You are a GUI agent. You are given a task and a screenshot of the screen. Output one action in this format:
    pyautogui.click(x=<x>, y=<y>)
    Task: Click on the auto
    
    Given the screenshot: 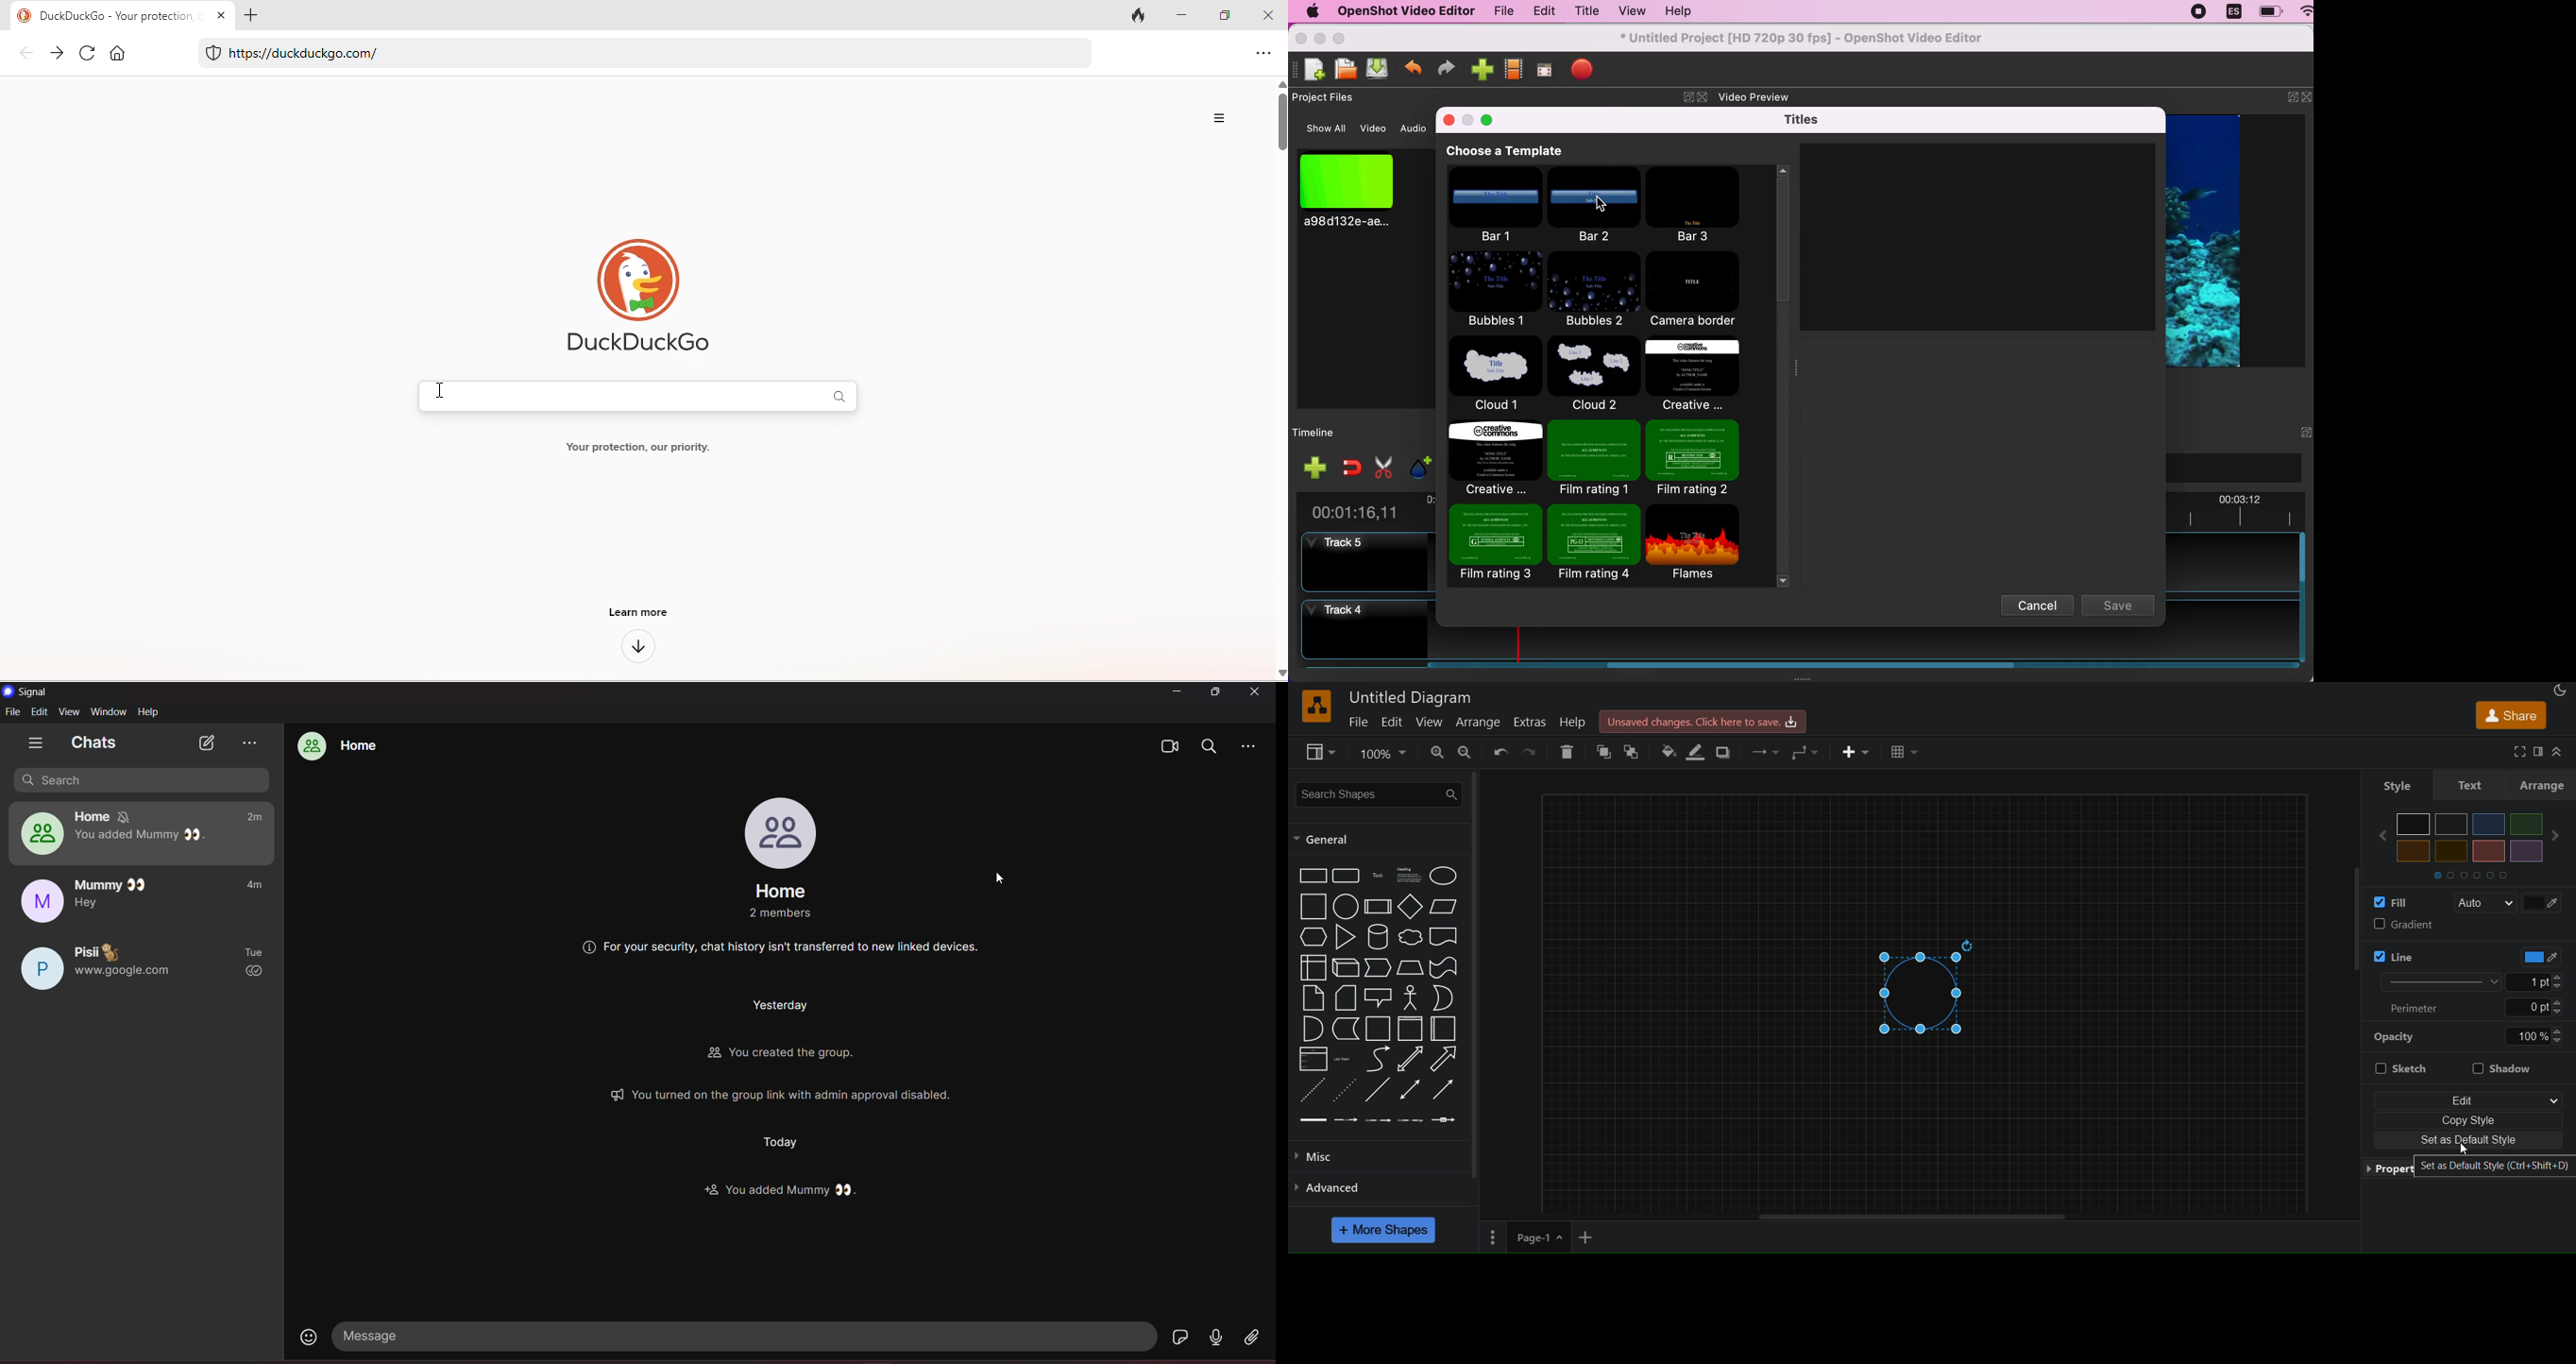 What is the action you would take?
    pyautogui.click(x=2485, y=903)
    